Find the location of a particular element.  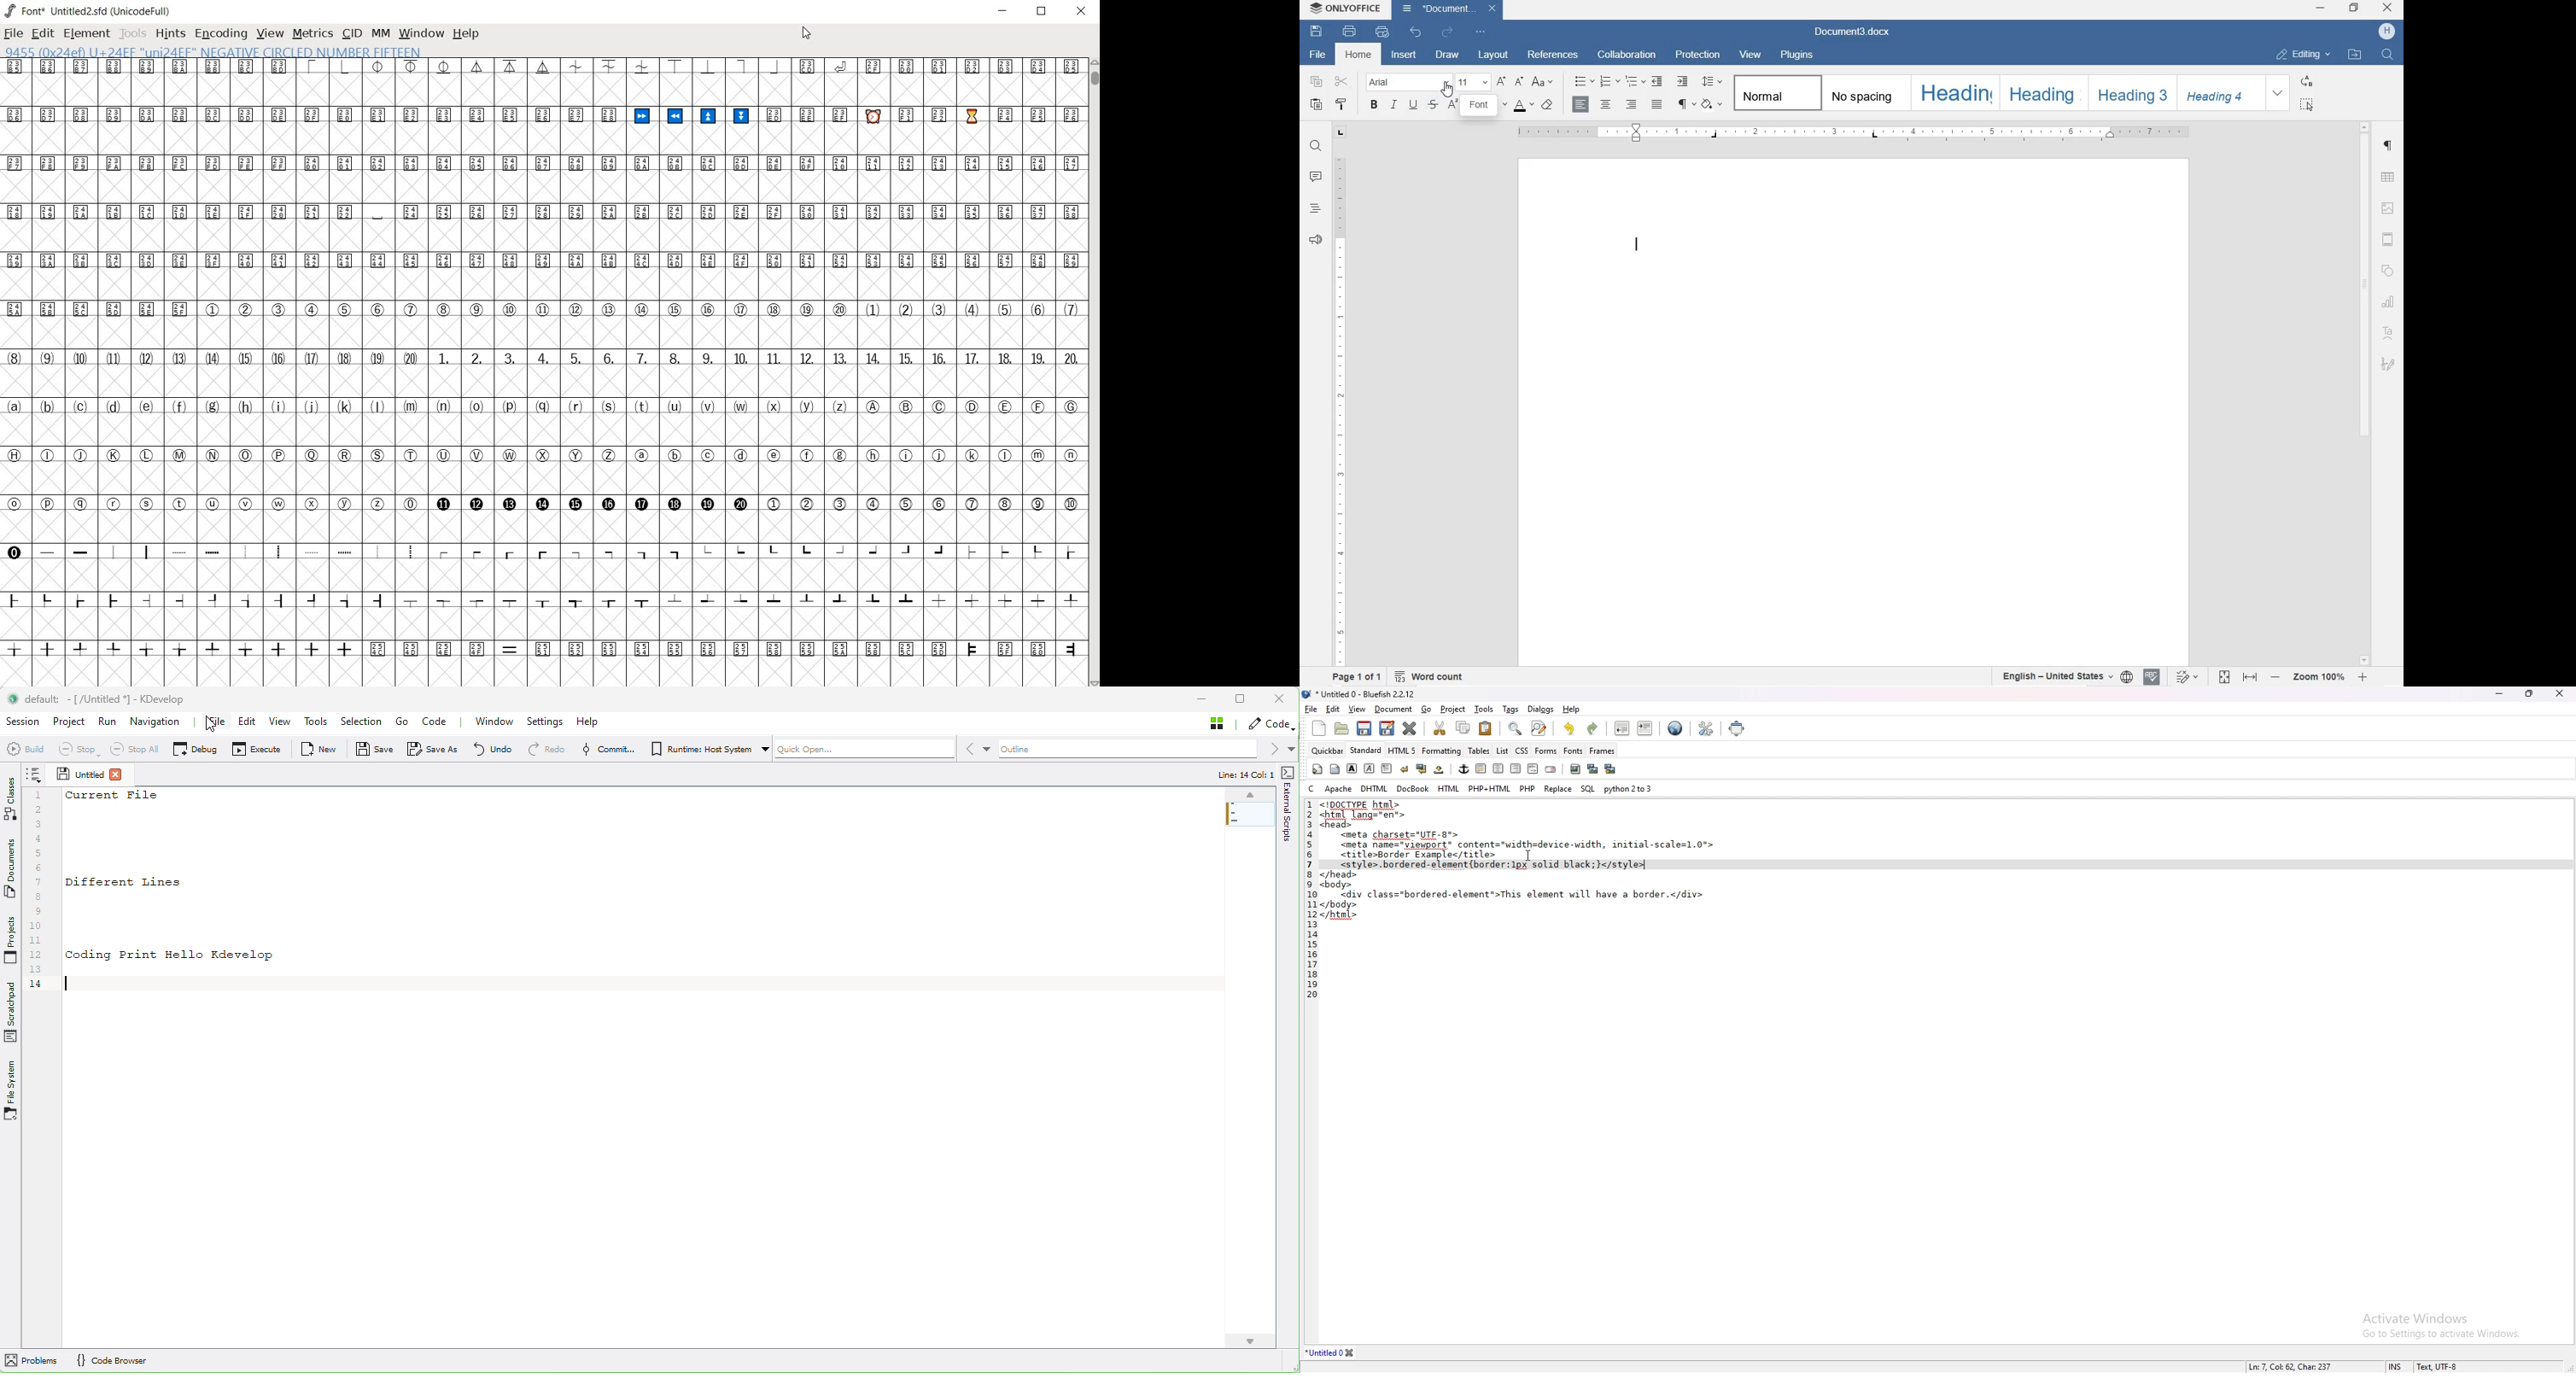

WORD COUNT is located at coordinates (1430, 676).